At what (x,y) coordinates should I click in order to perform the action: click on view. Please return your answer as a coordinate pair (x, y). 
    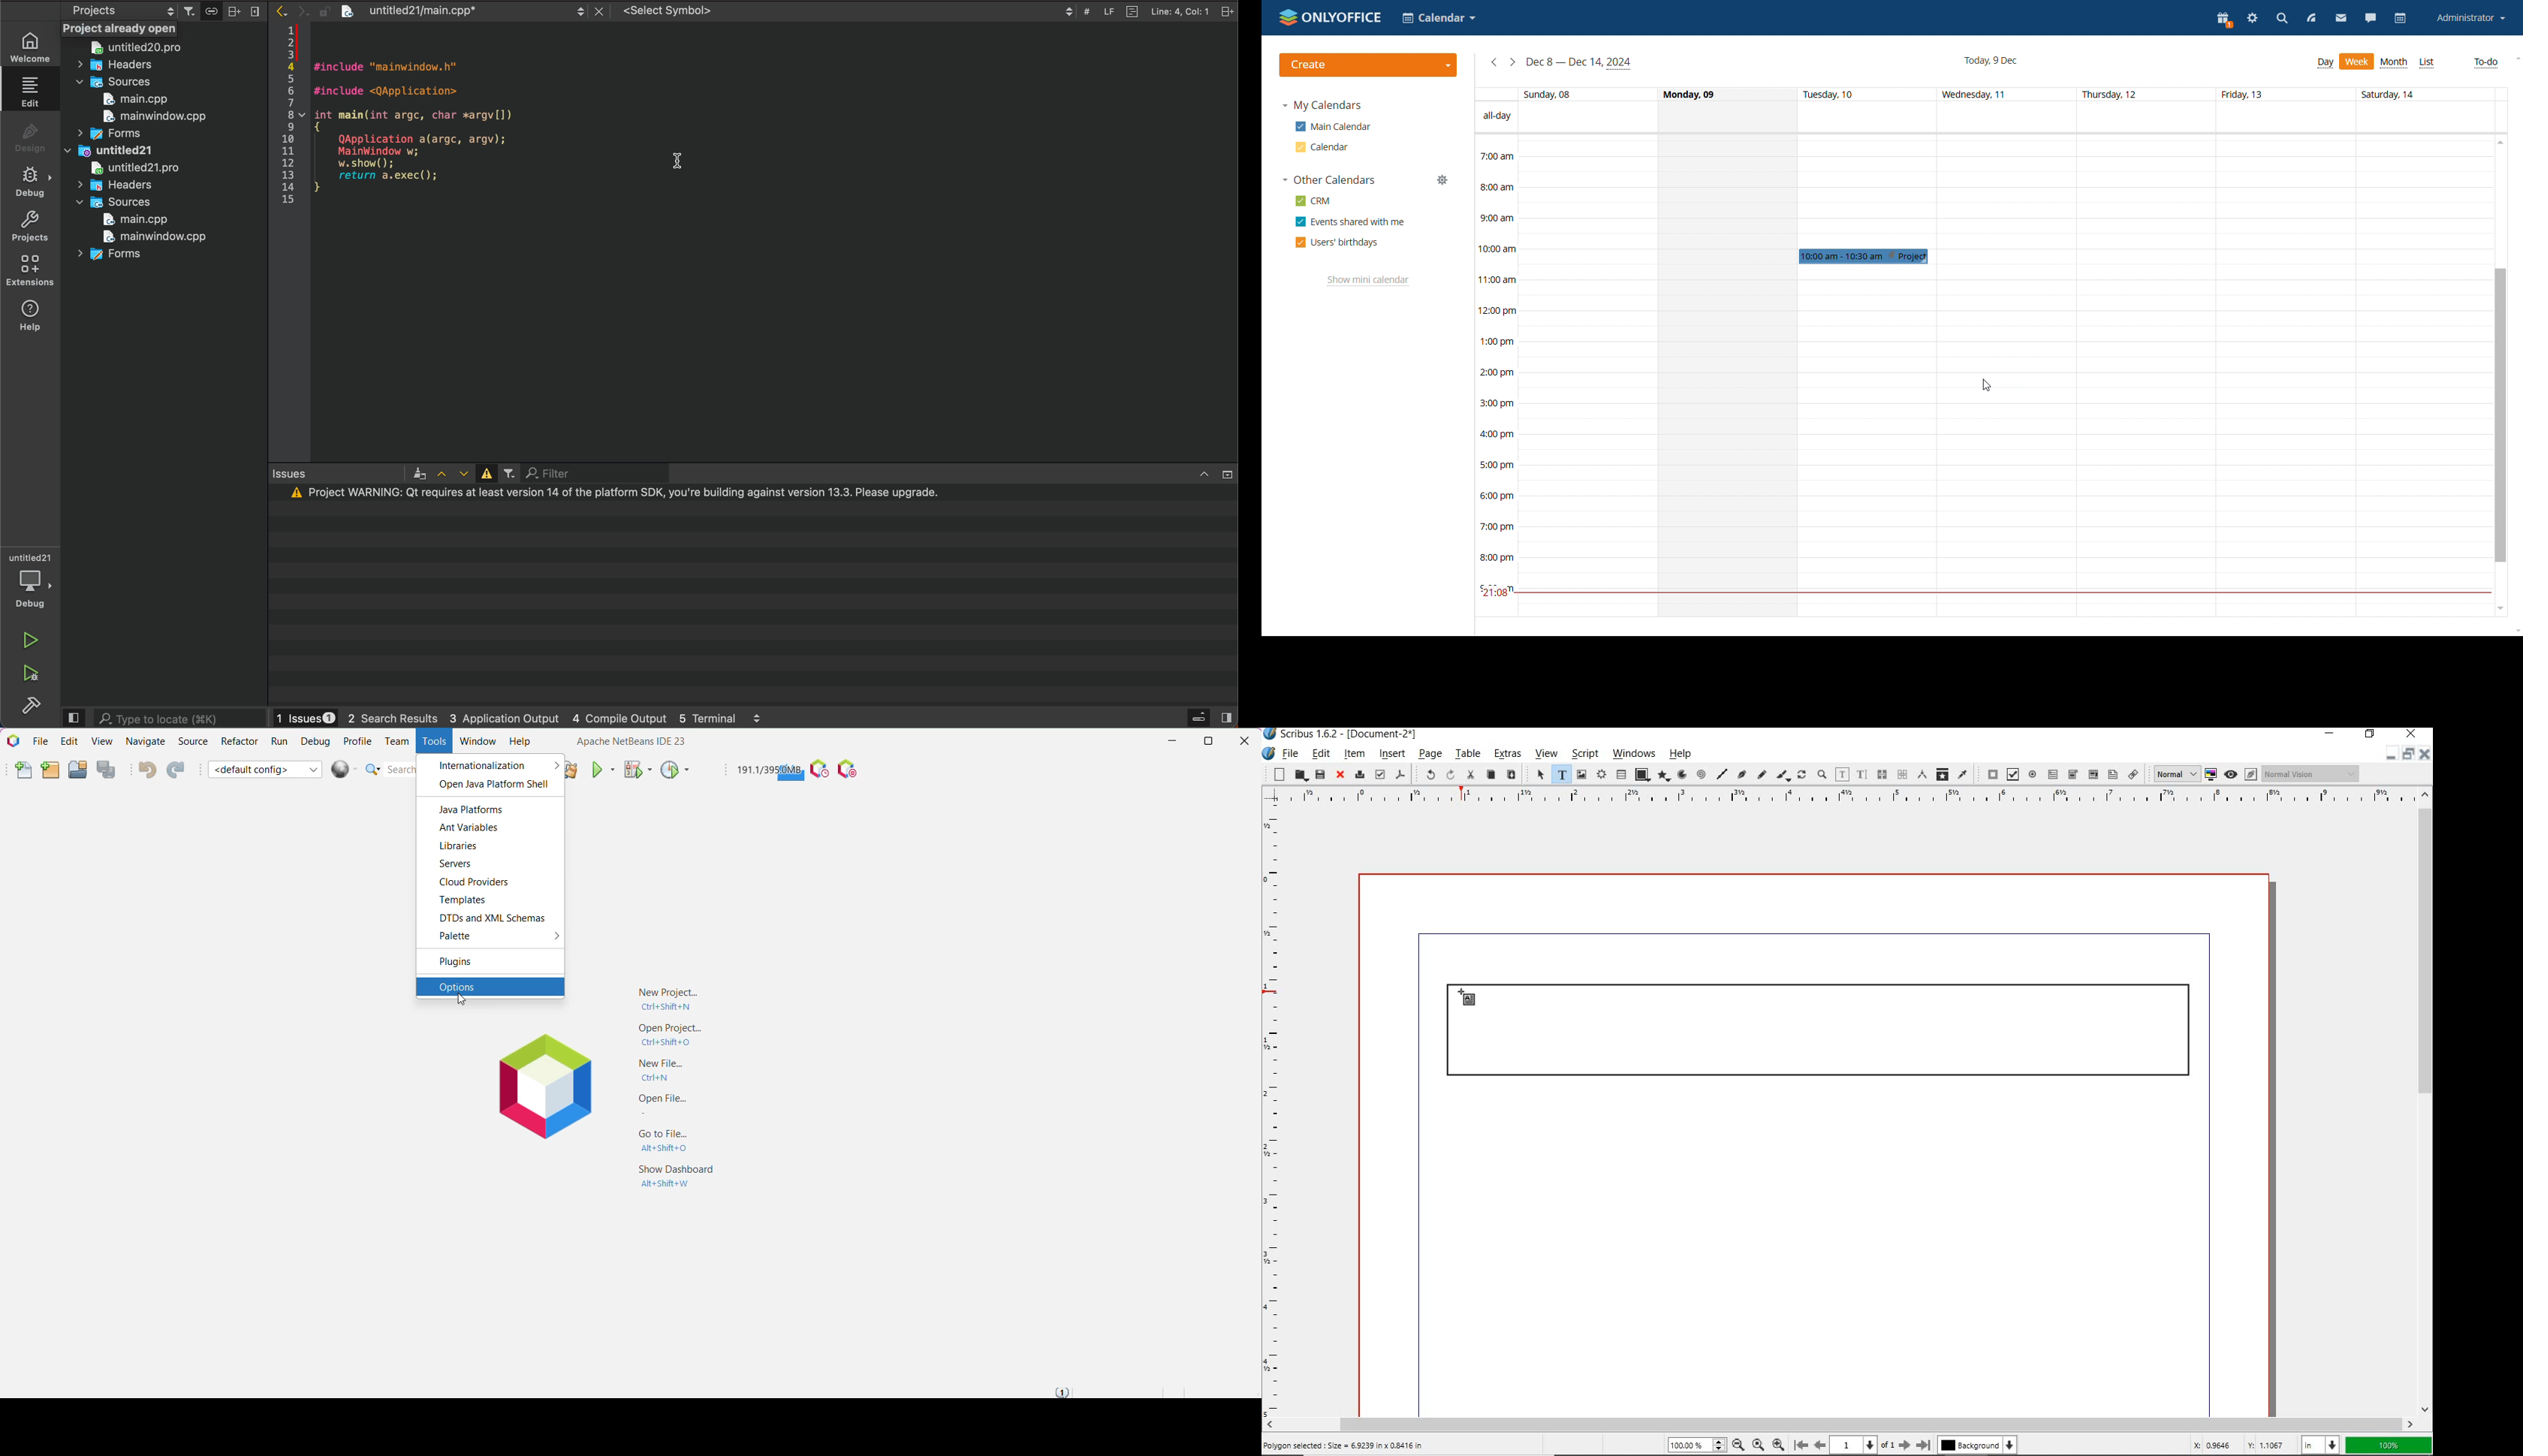
    Looking at the image, I should click on (1548, 754).